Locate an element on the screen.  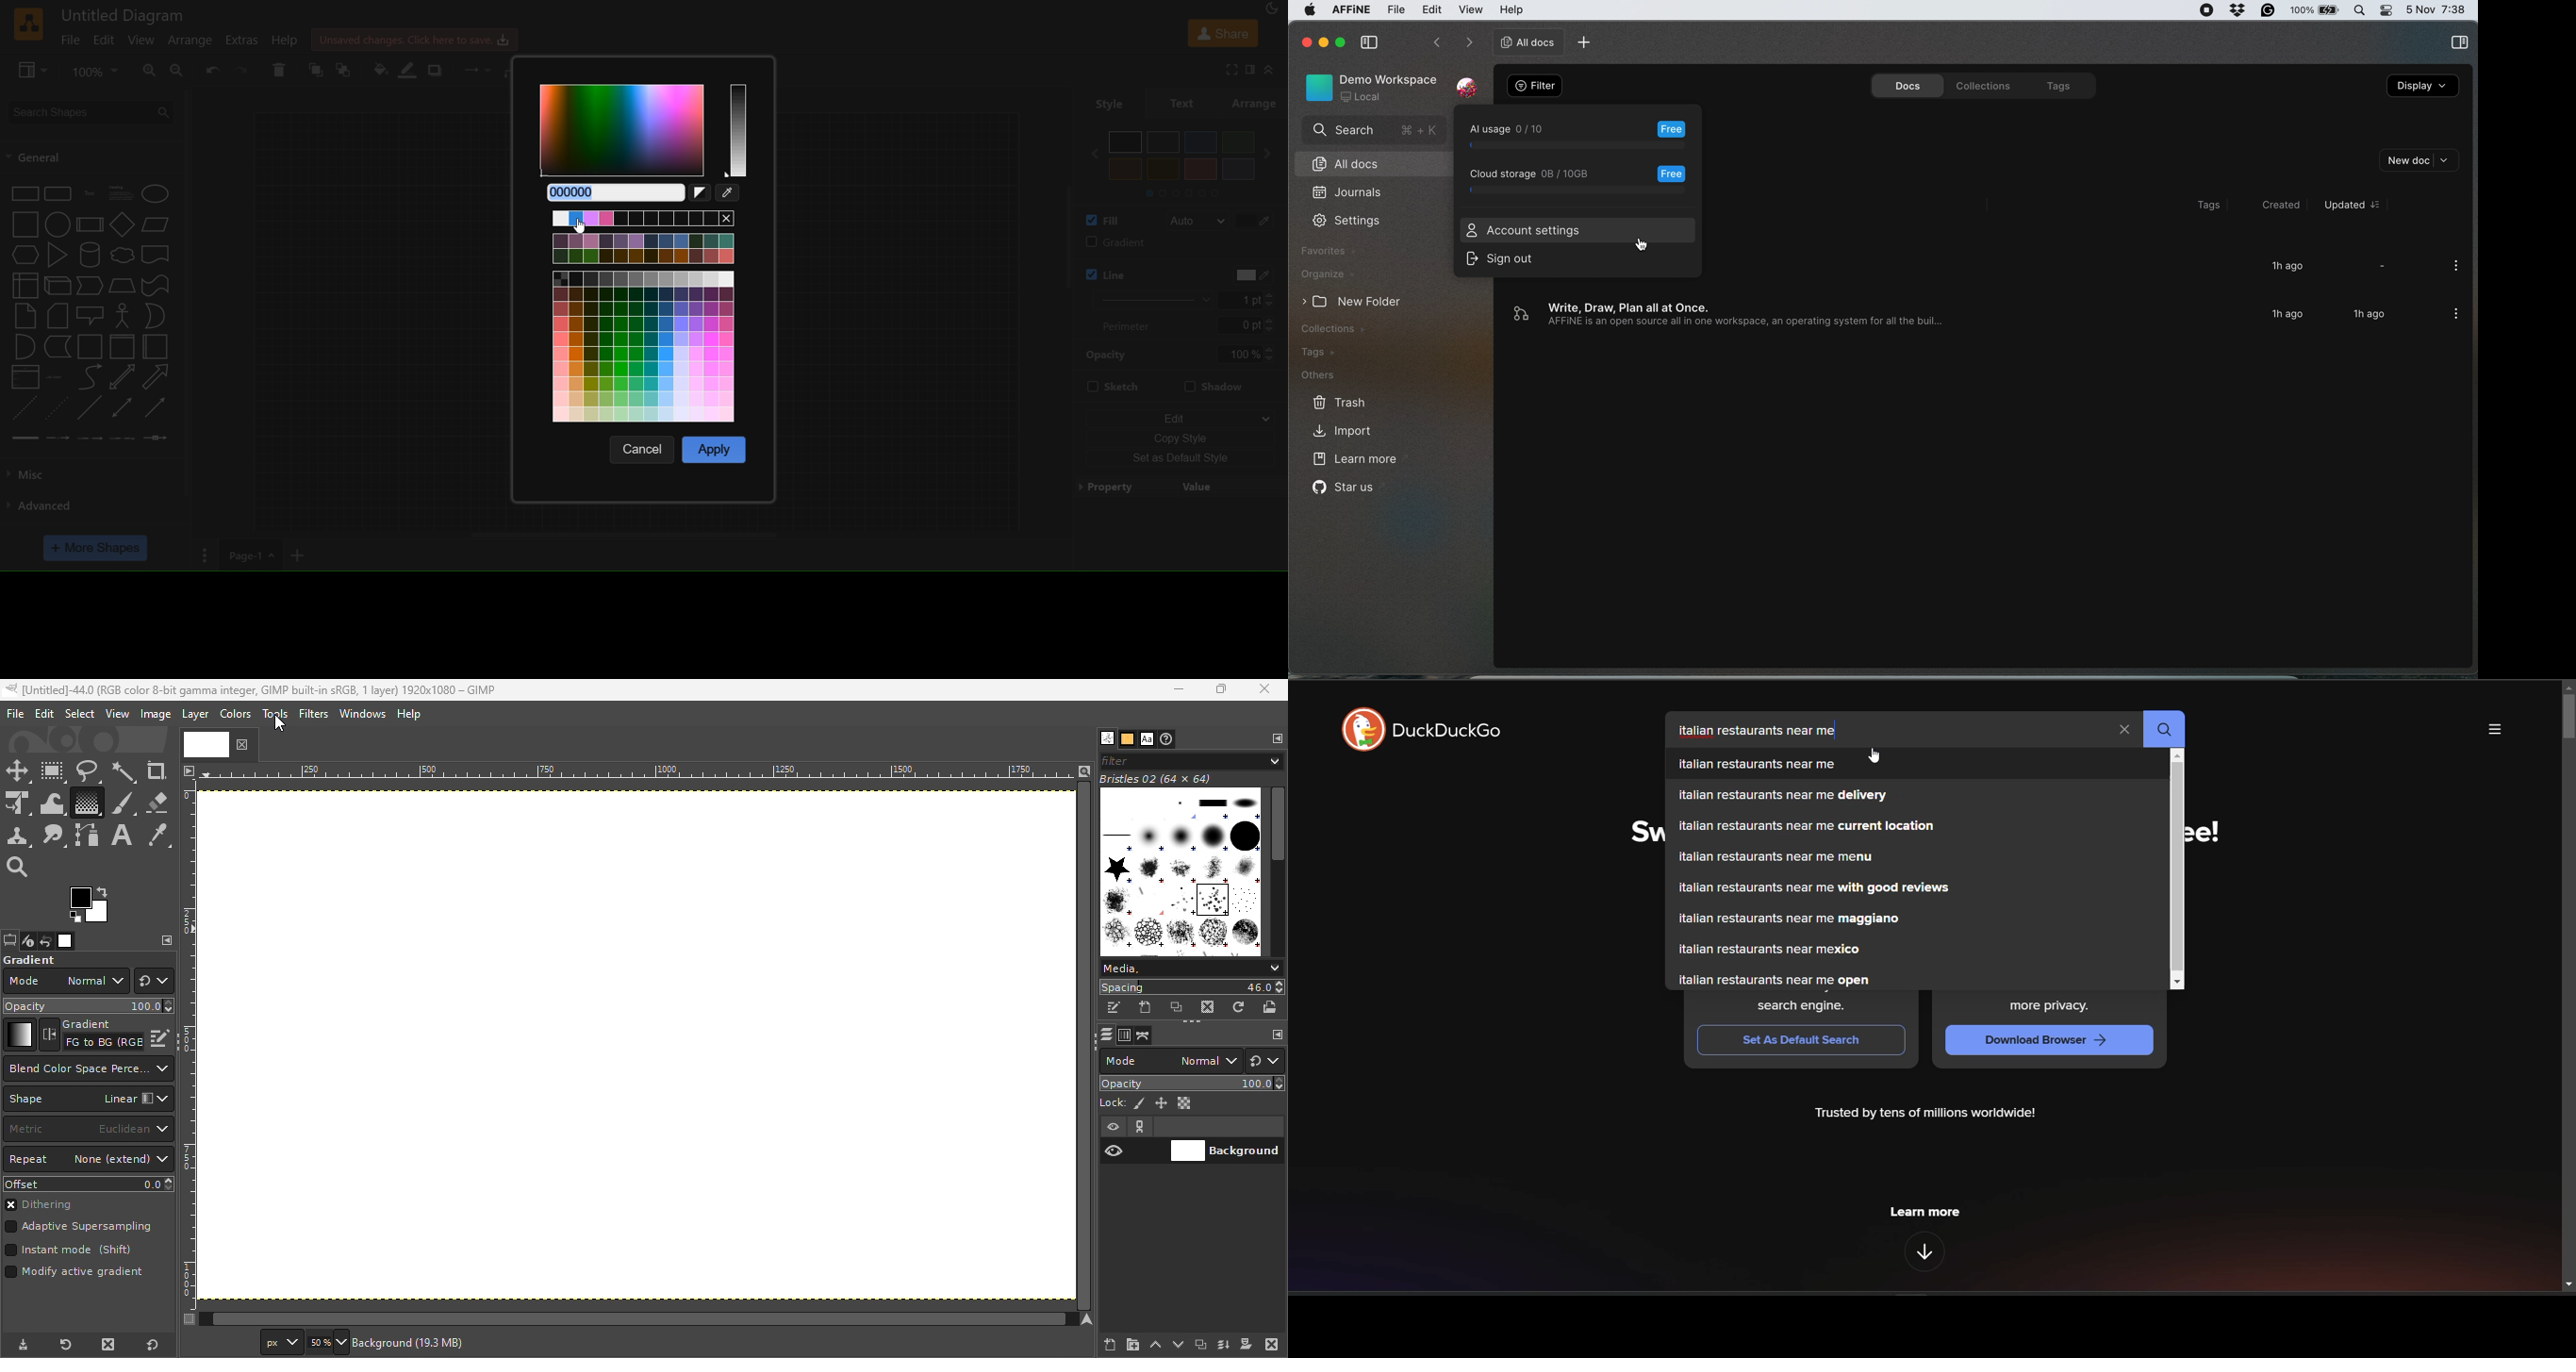
filter is located at coordinates (1535, 86).